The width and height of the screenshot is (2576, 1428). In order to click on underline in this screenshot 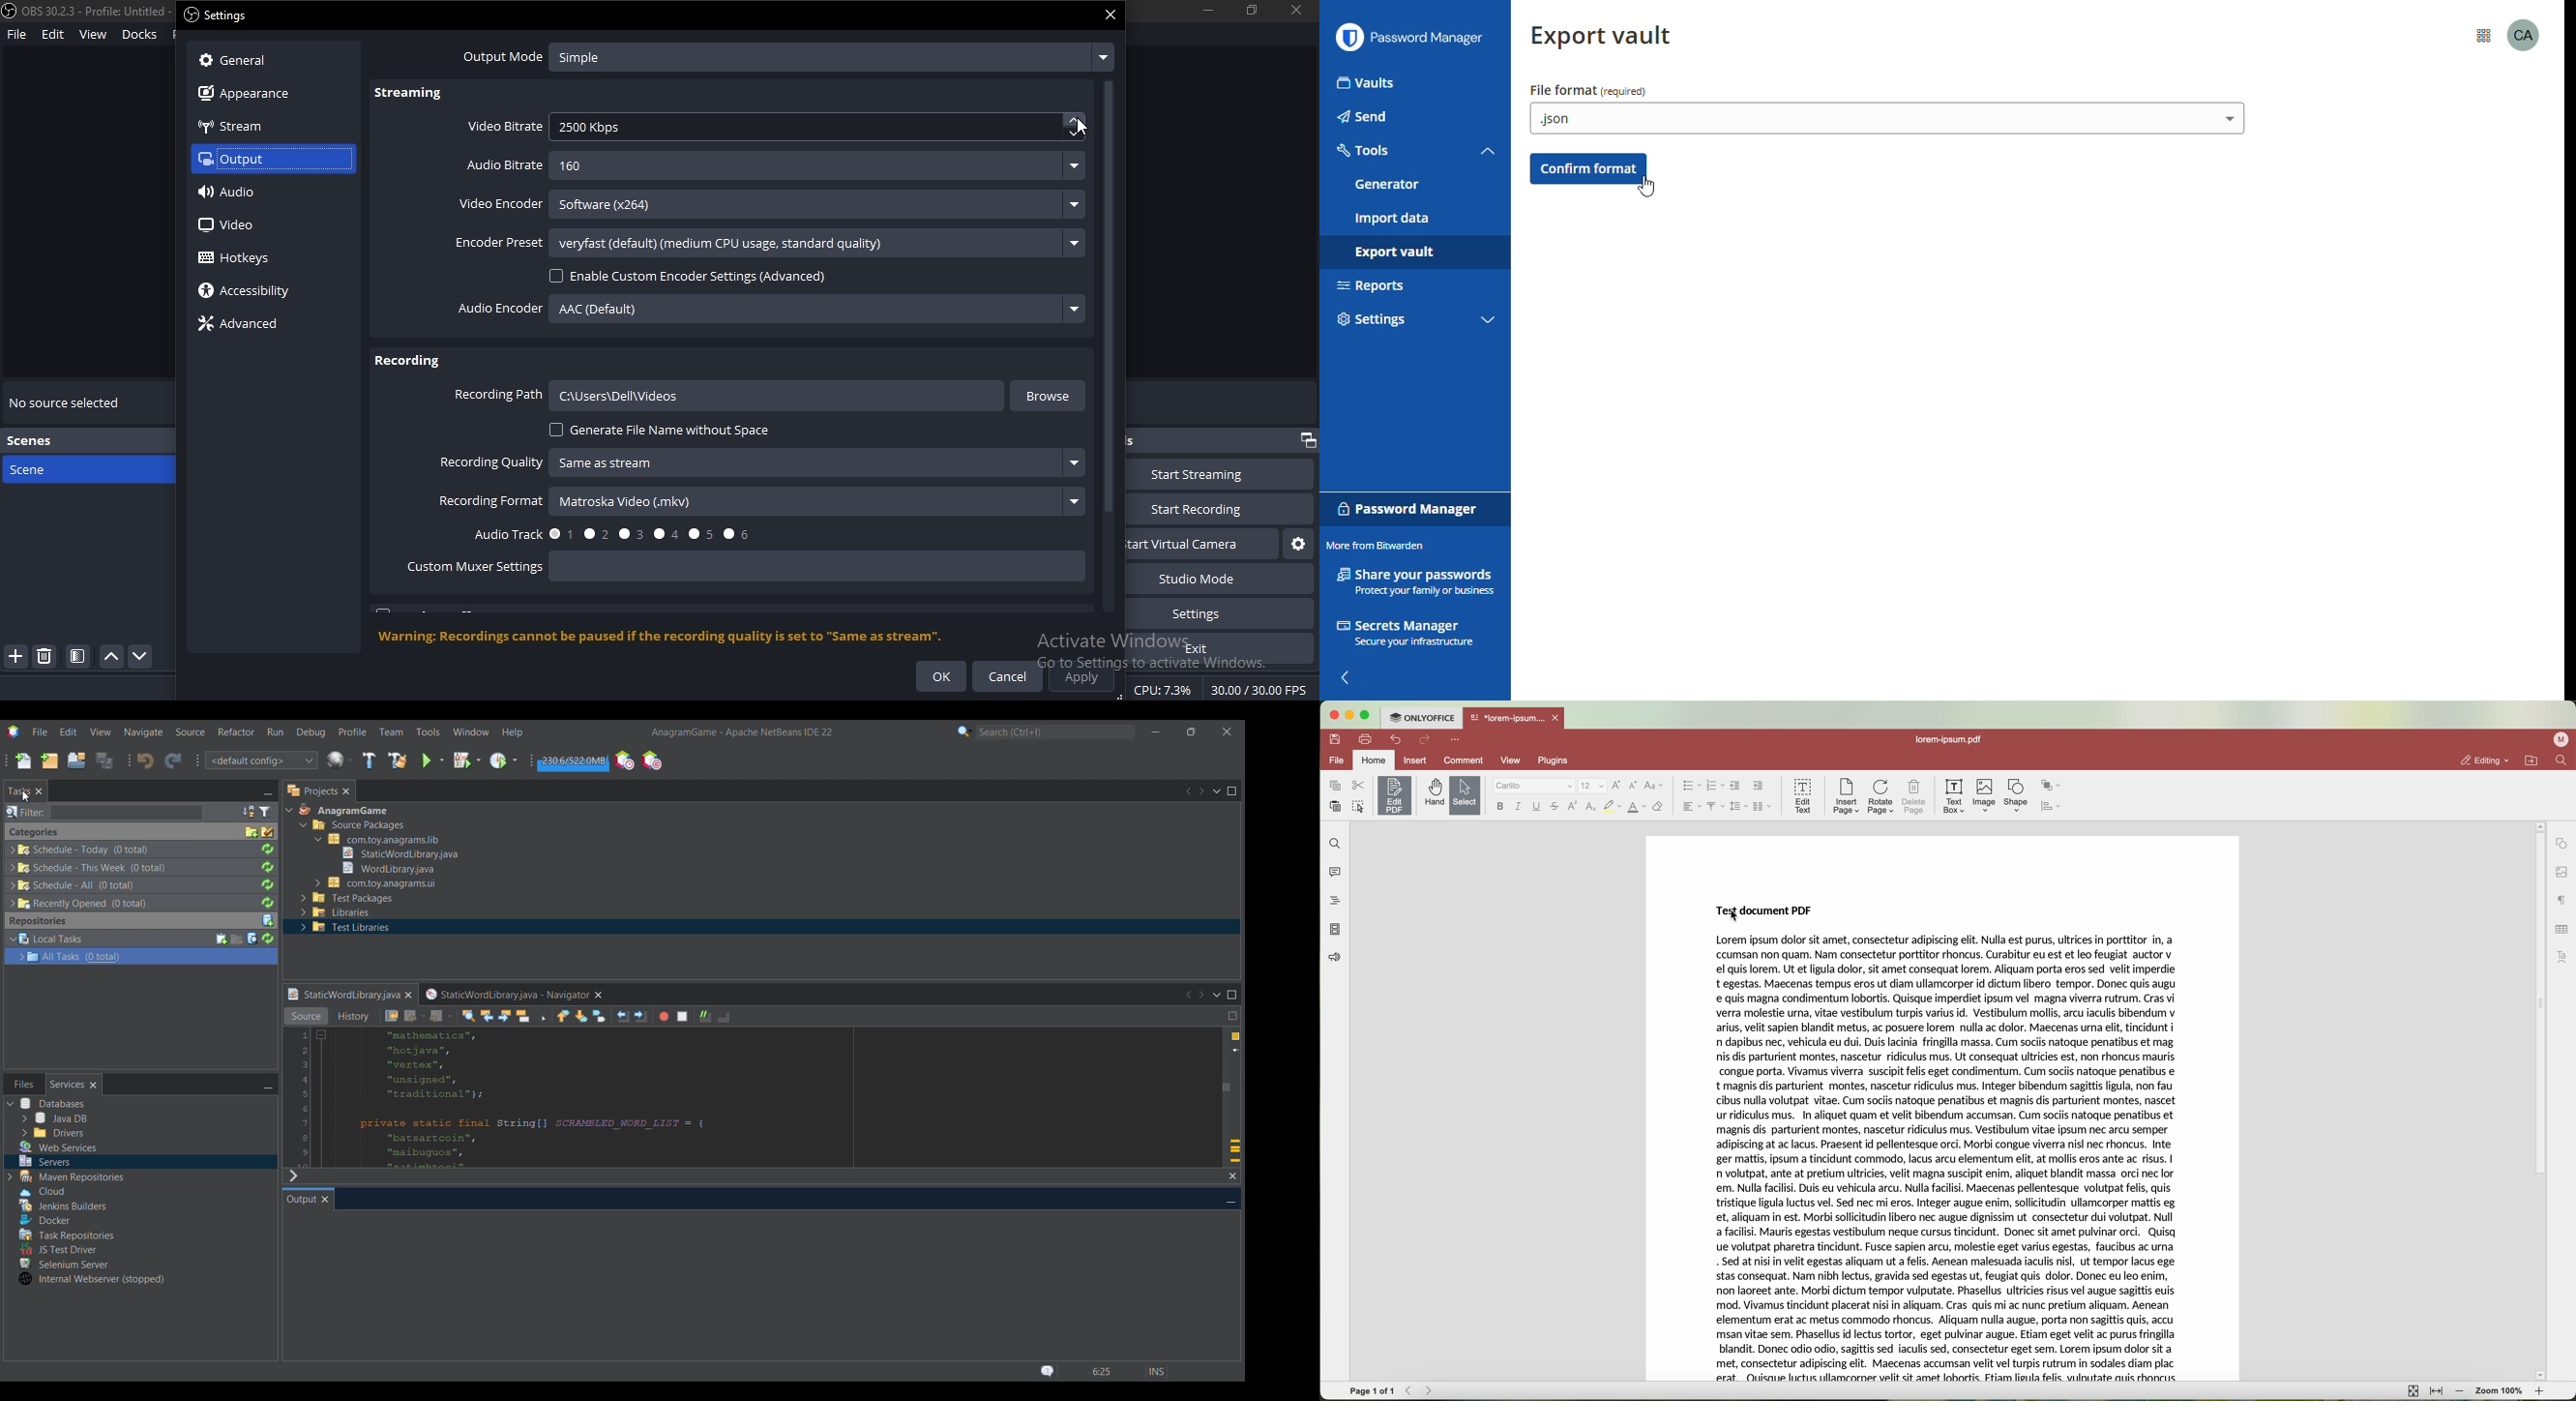, I will do `click(1538, 807)`.